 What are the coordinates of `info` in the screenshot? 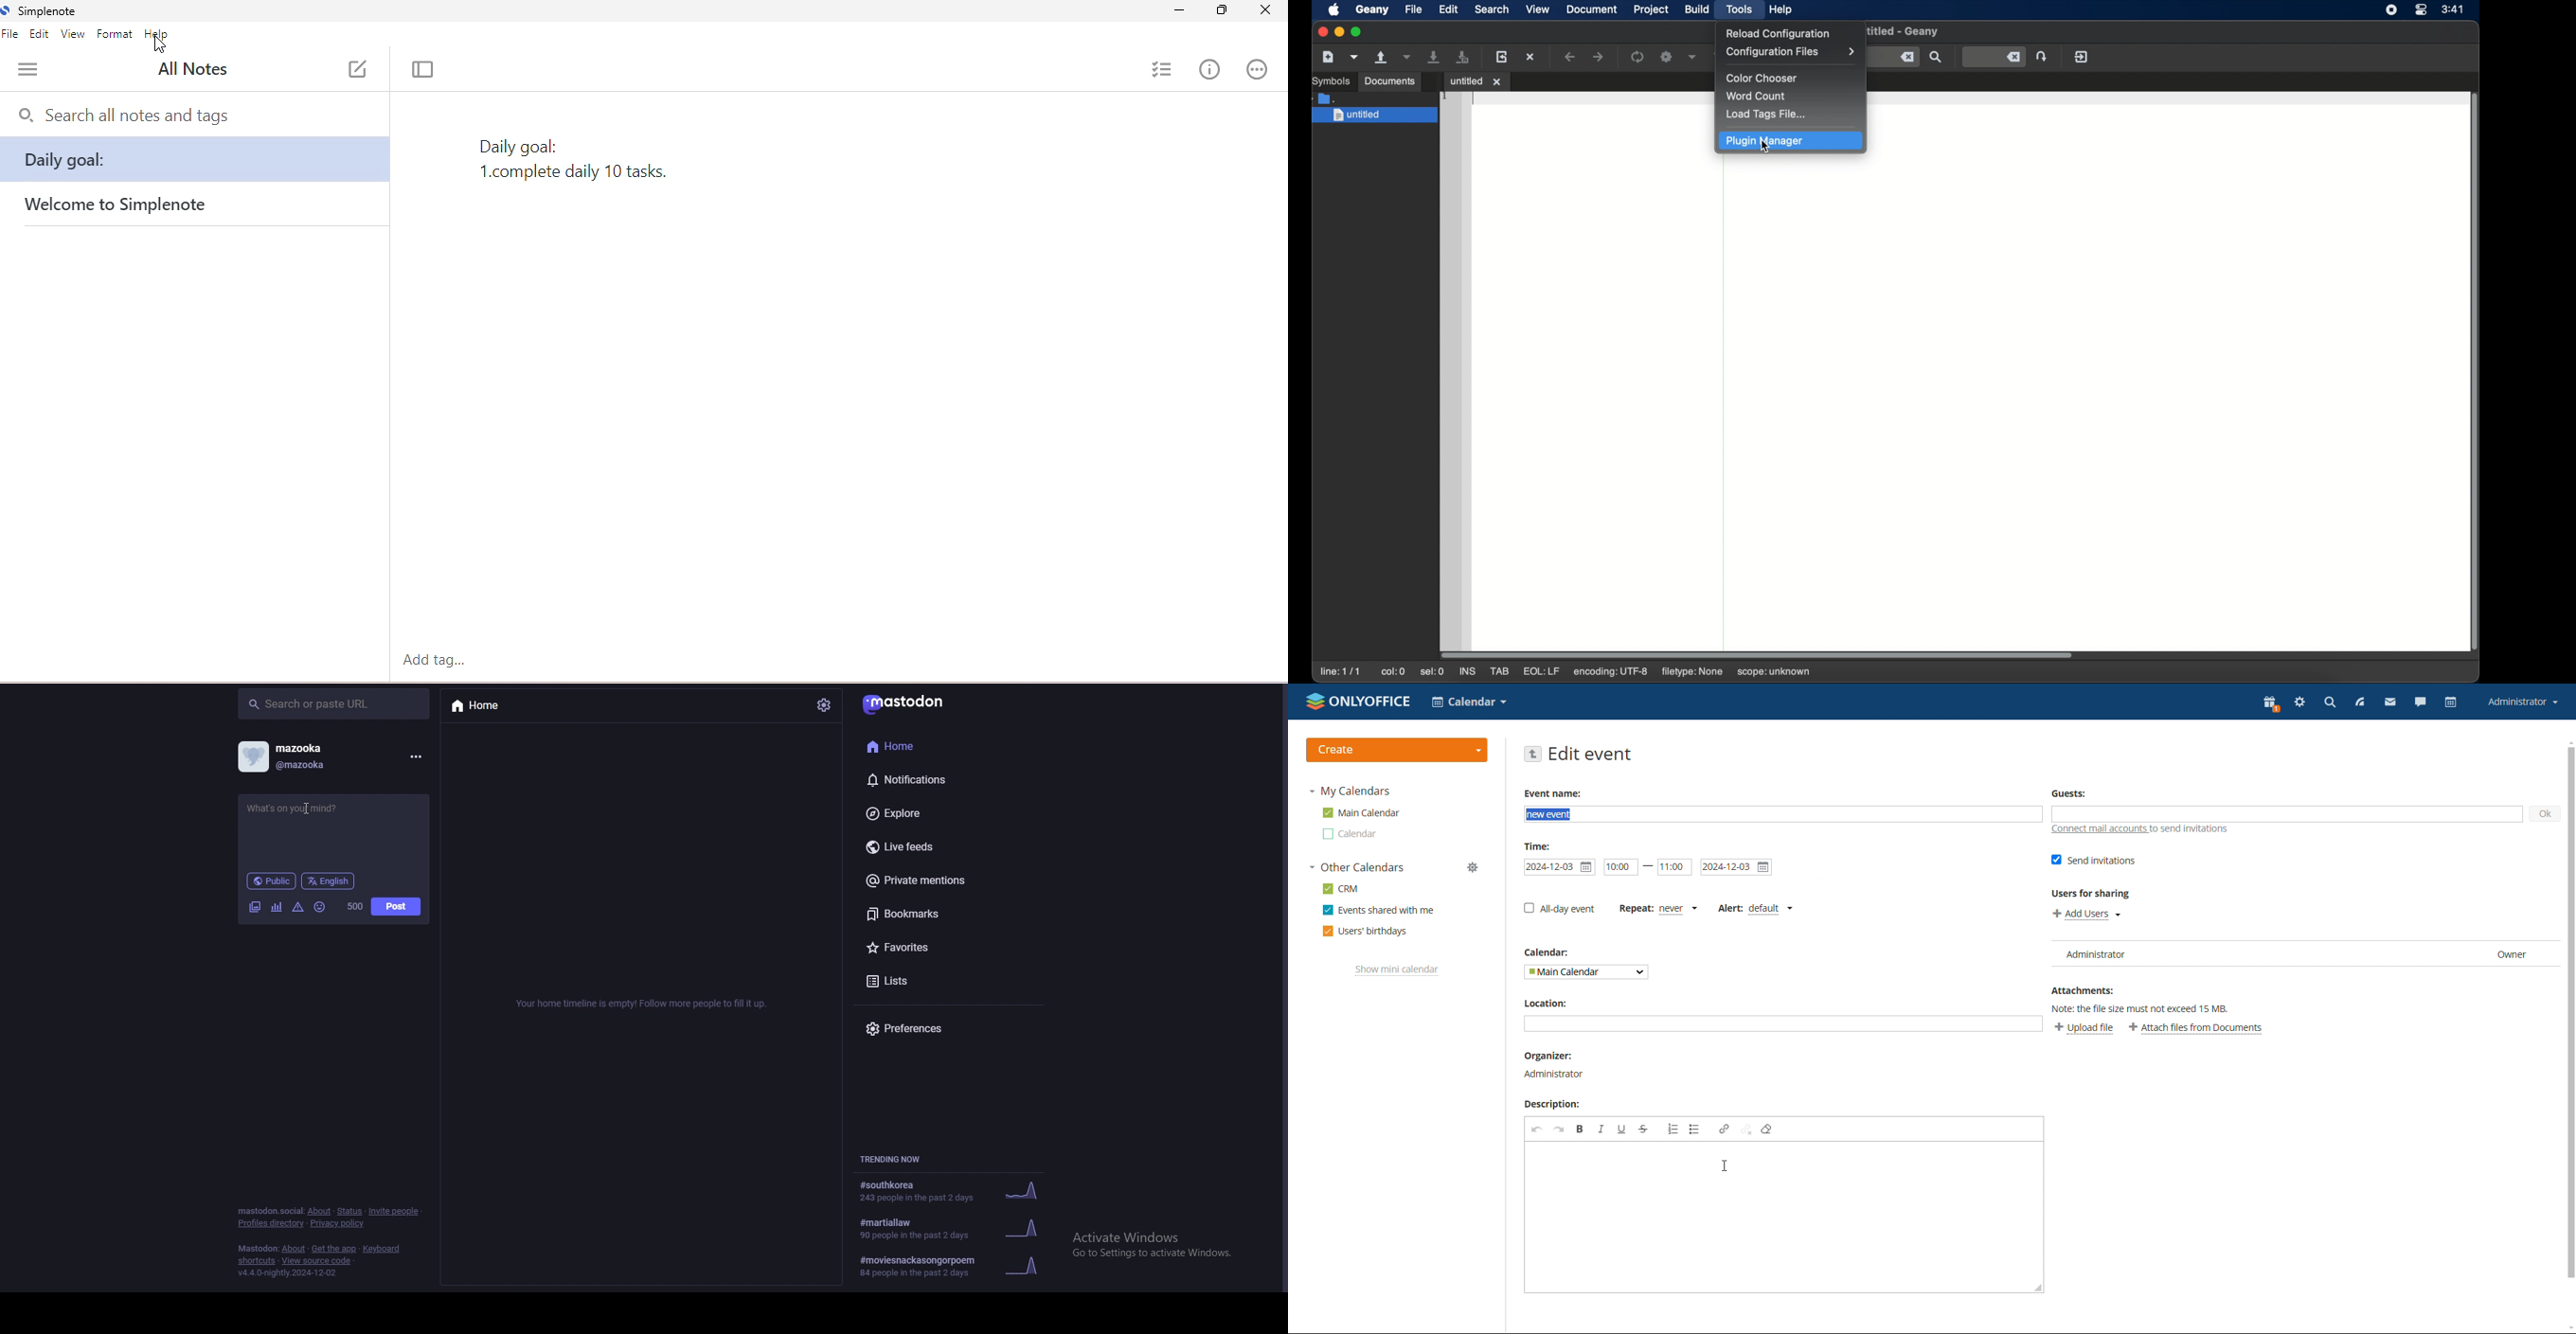 It's located at (645, 1002).